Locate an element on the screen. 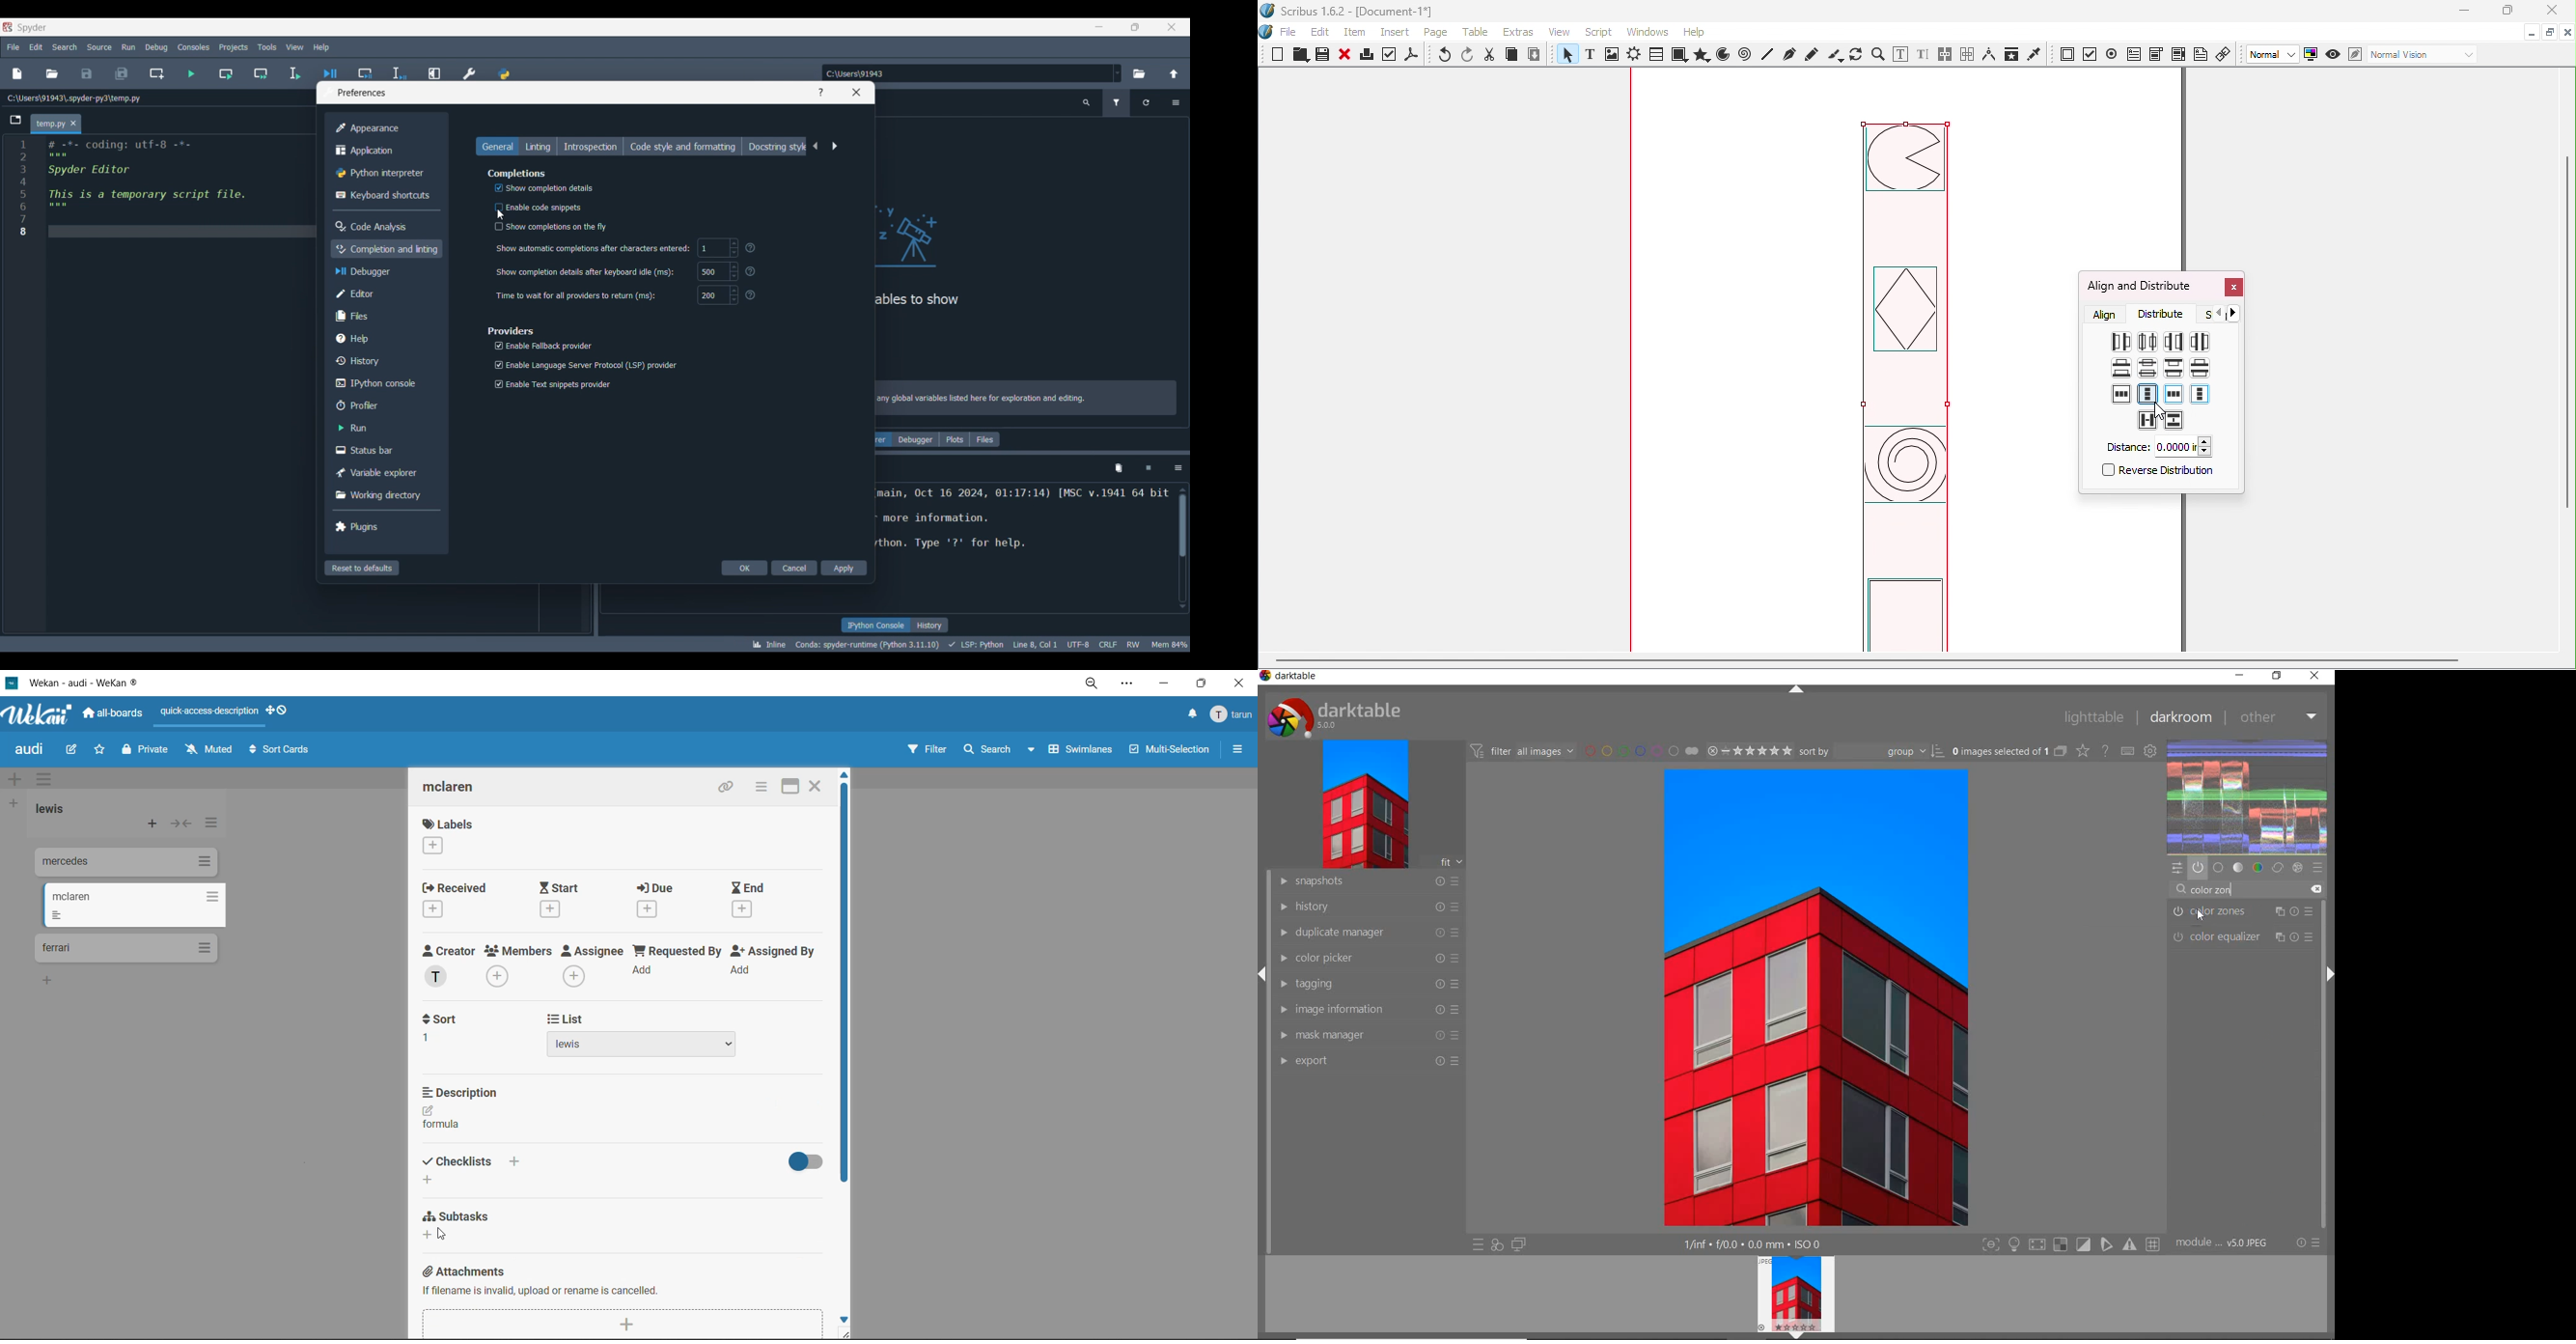  Run file is located at coordinates (191, 74).